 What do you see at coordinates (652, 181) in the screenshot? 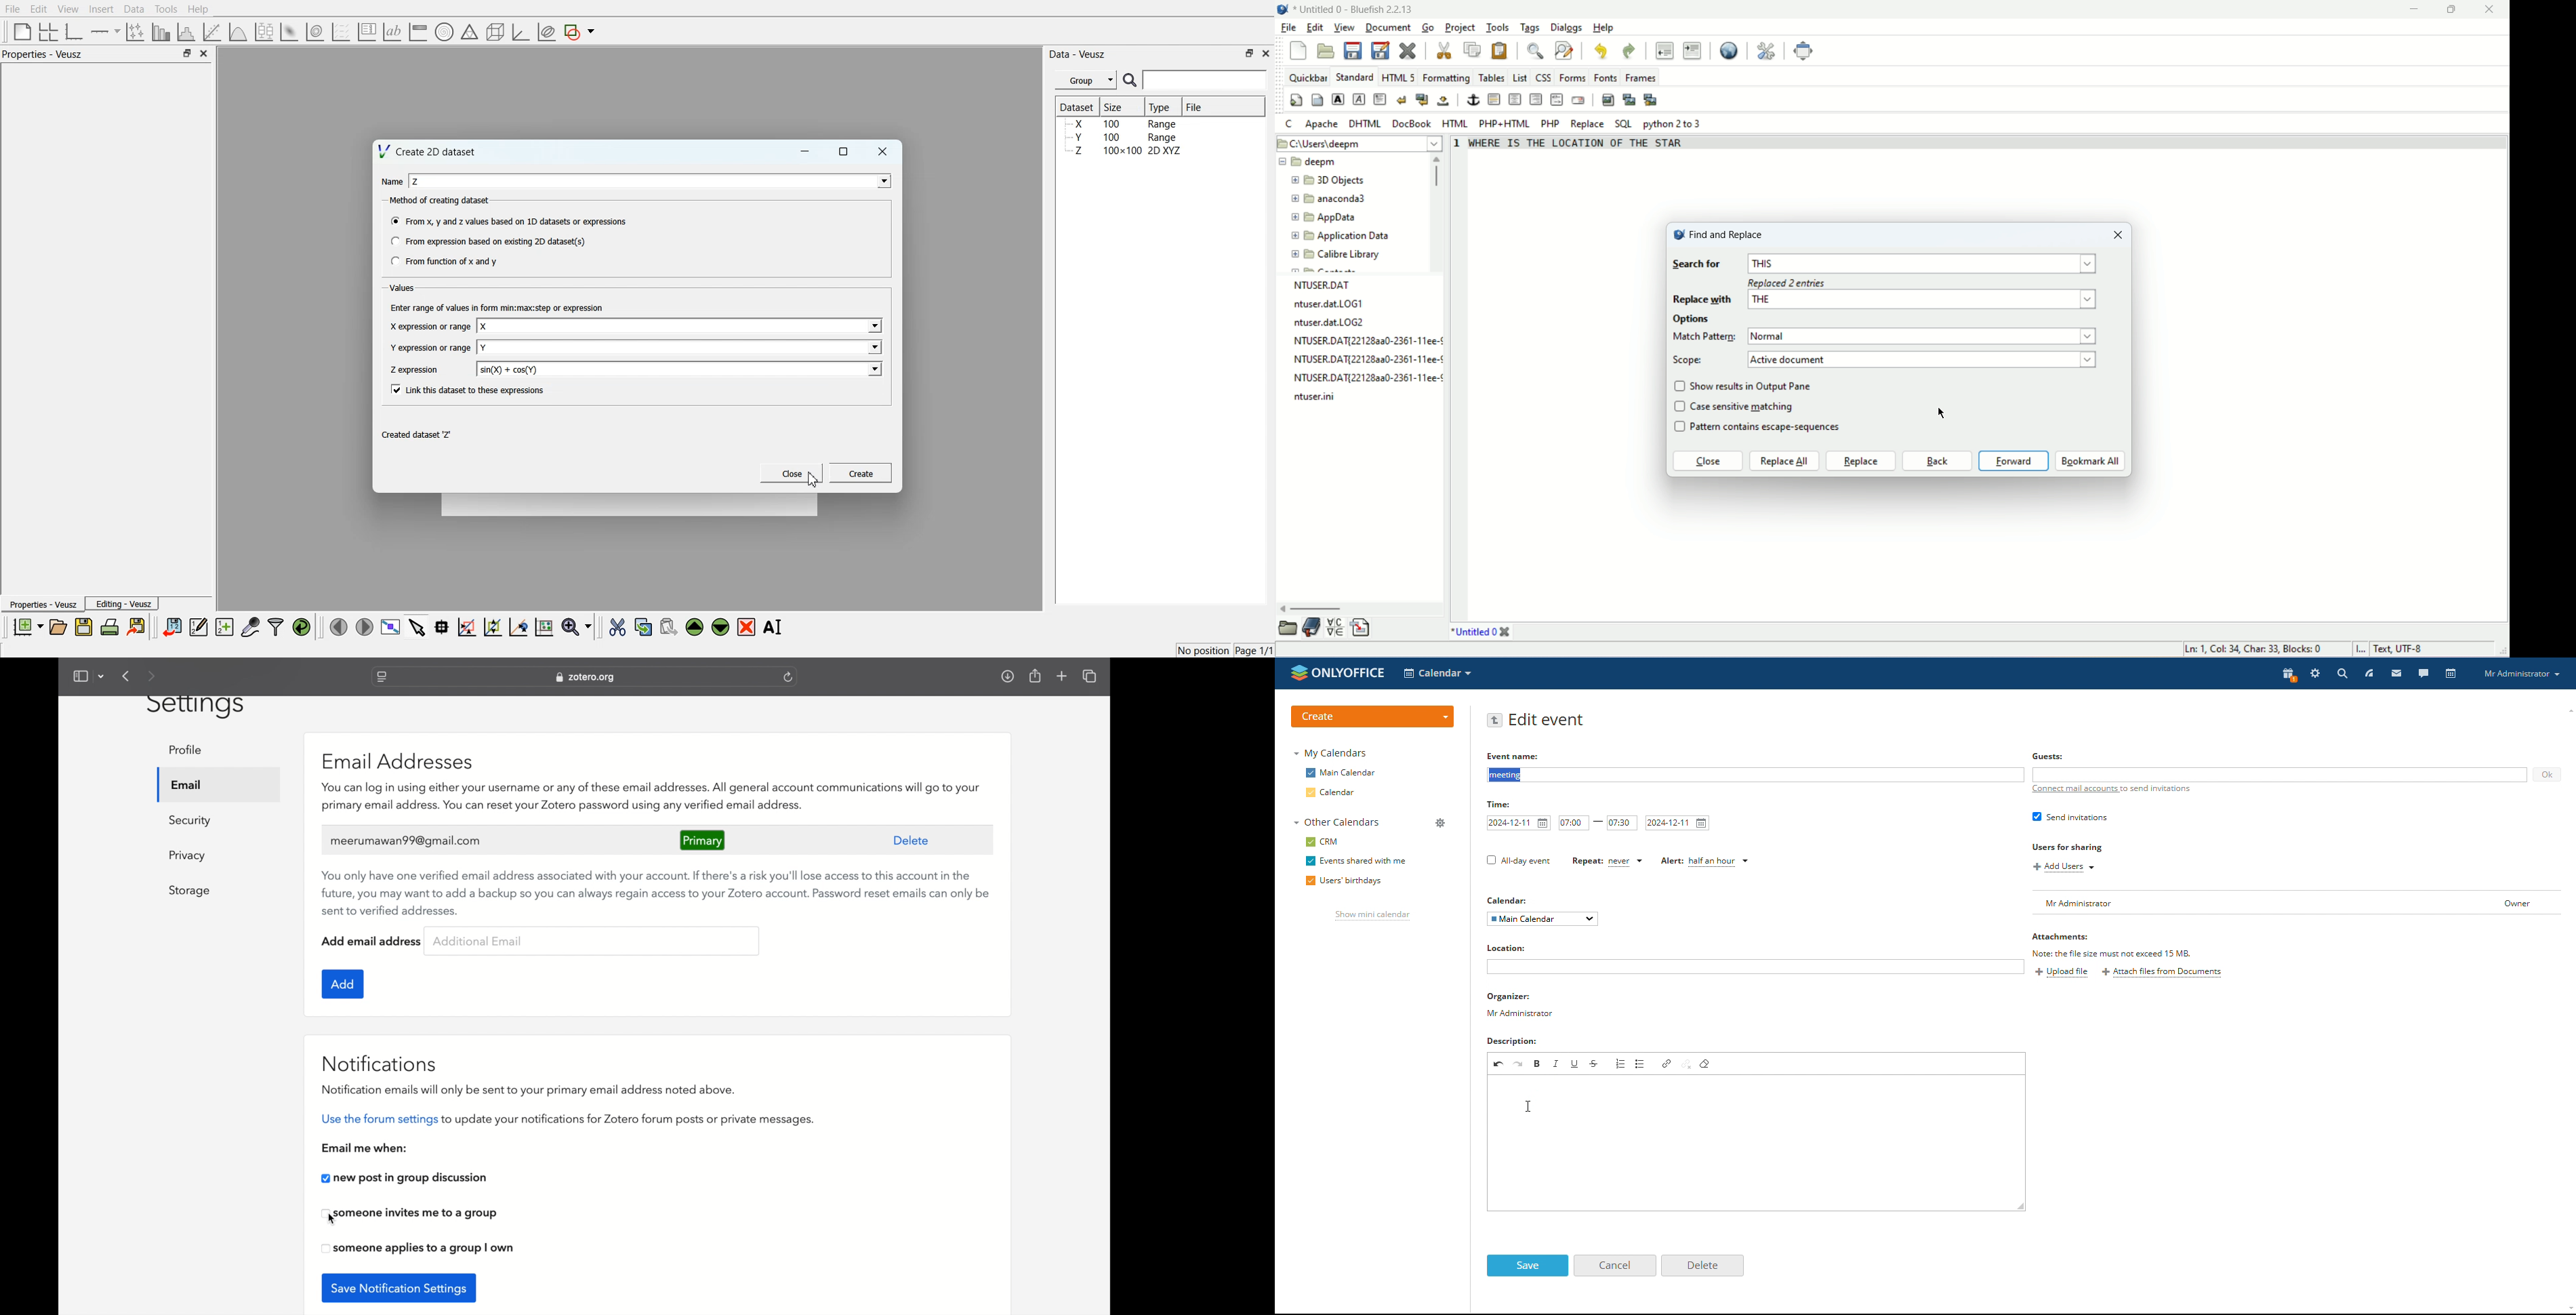
I see `Enter name` at bounding box center [652, 181].